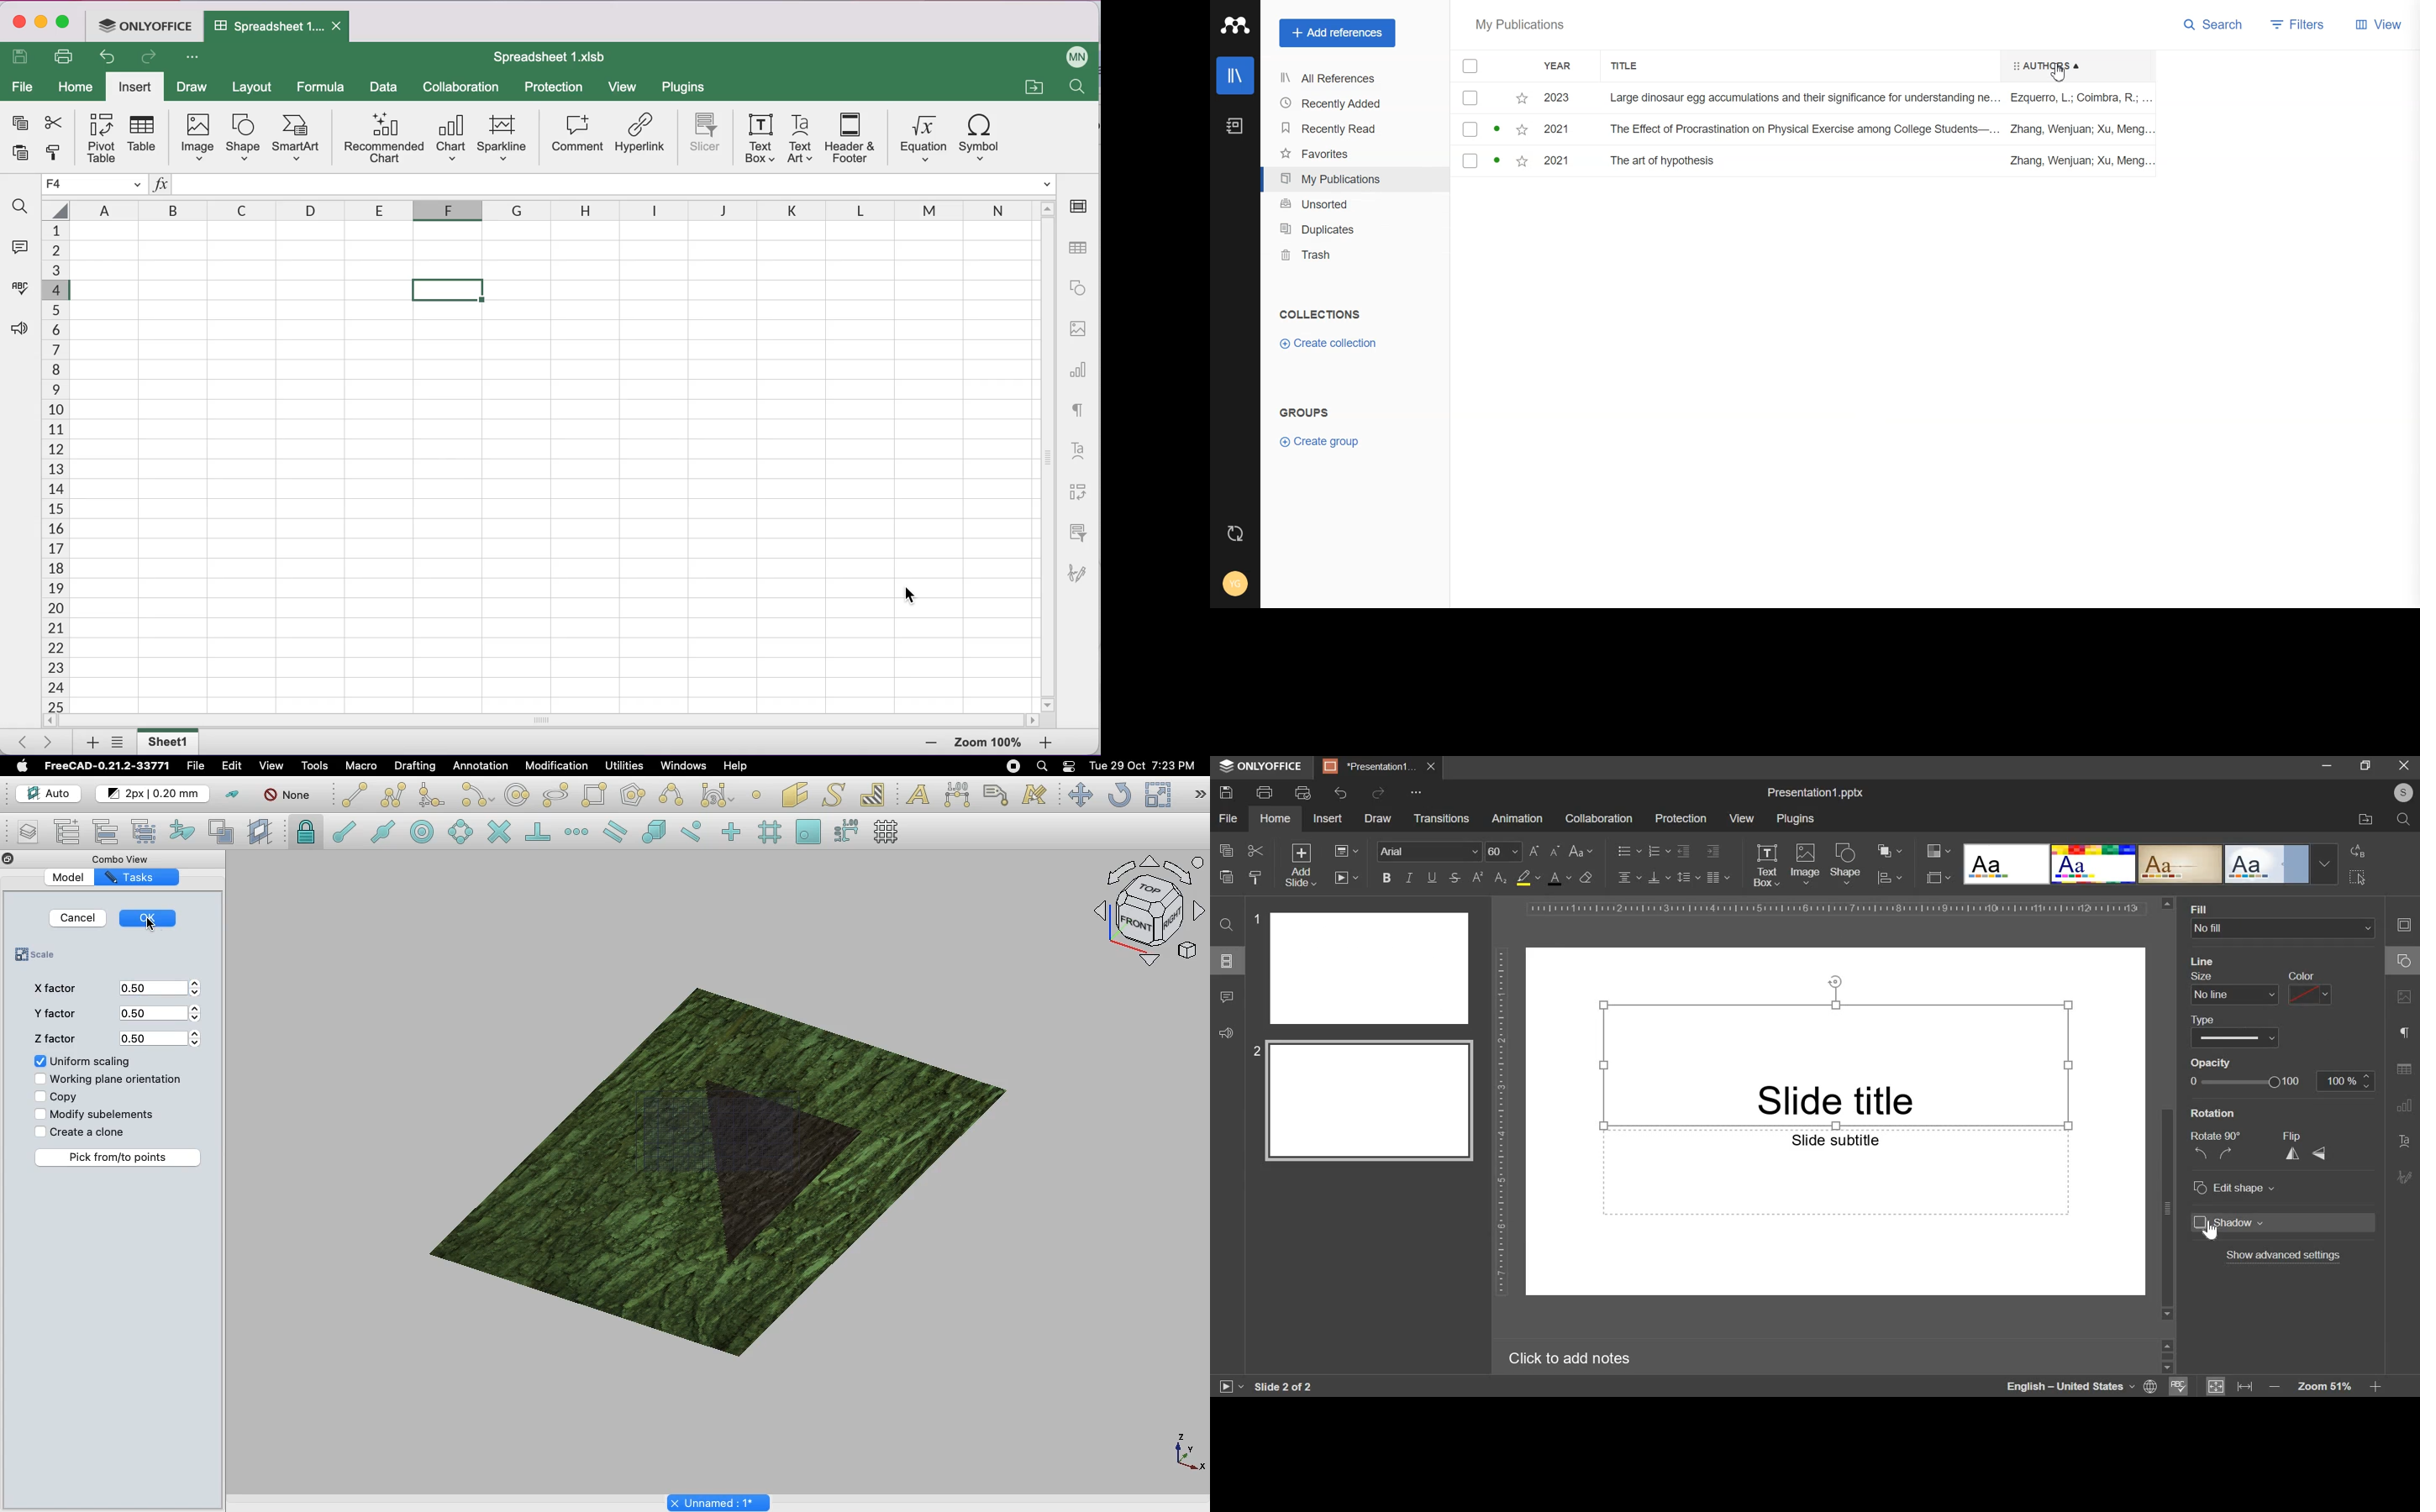 The width and height of the screenshot is (2436, 1512). I want to click on Scale, so click(1156, 794).